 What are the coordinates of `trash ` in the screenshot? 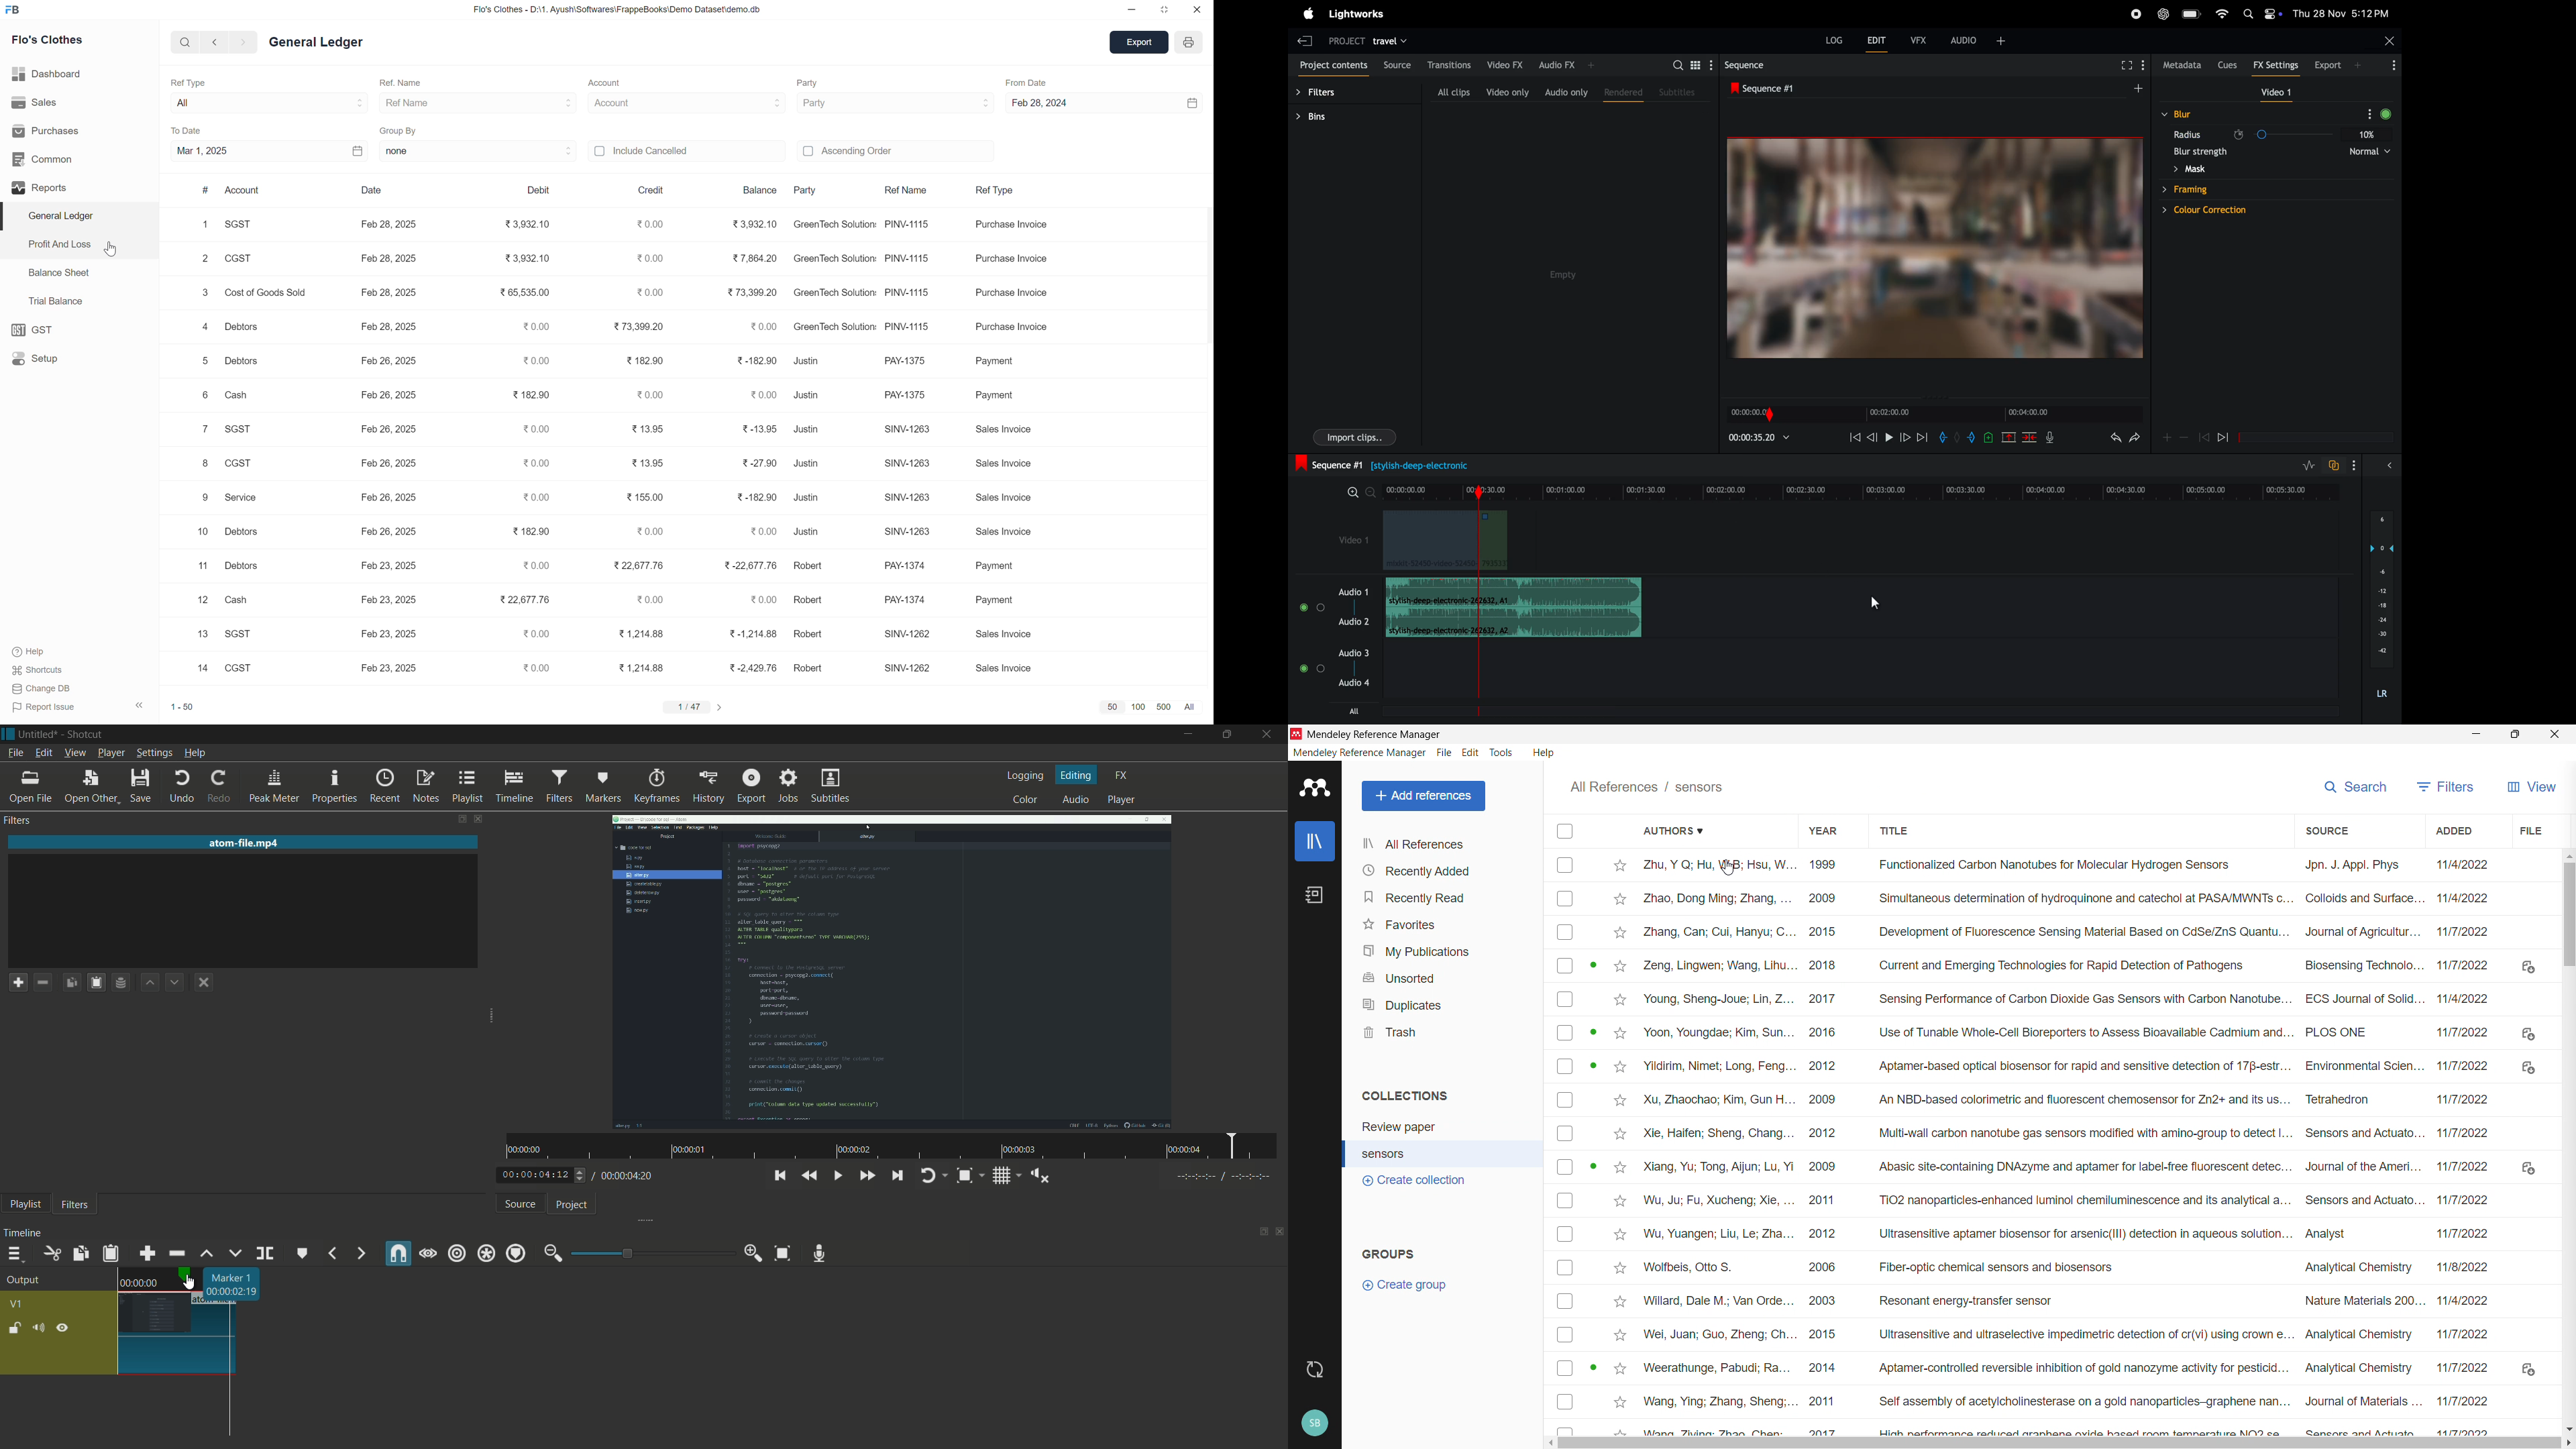 It's located at (1444, 1032).